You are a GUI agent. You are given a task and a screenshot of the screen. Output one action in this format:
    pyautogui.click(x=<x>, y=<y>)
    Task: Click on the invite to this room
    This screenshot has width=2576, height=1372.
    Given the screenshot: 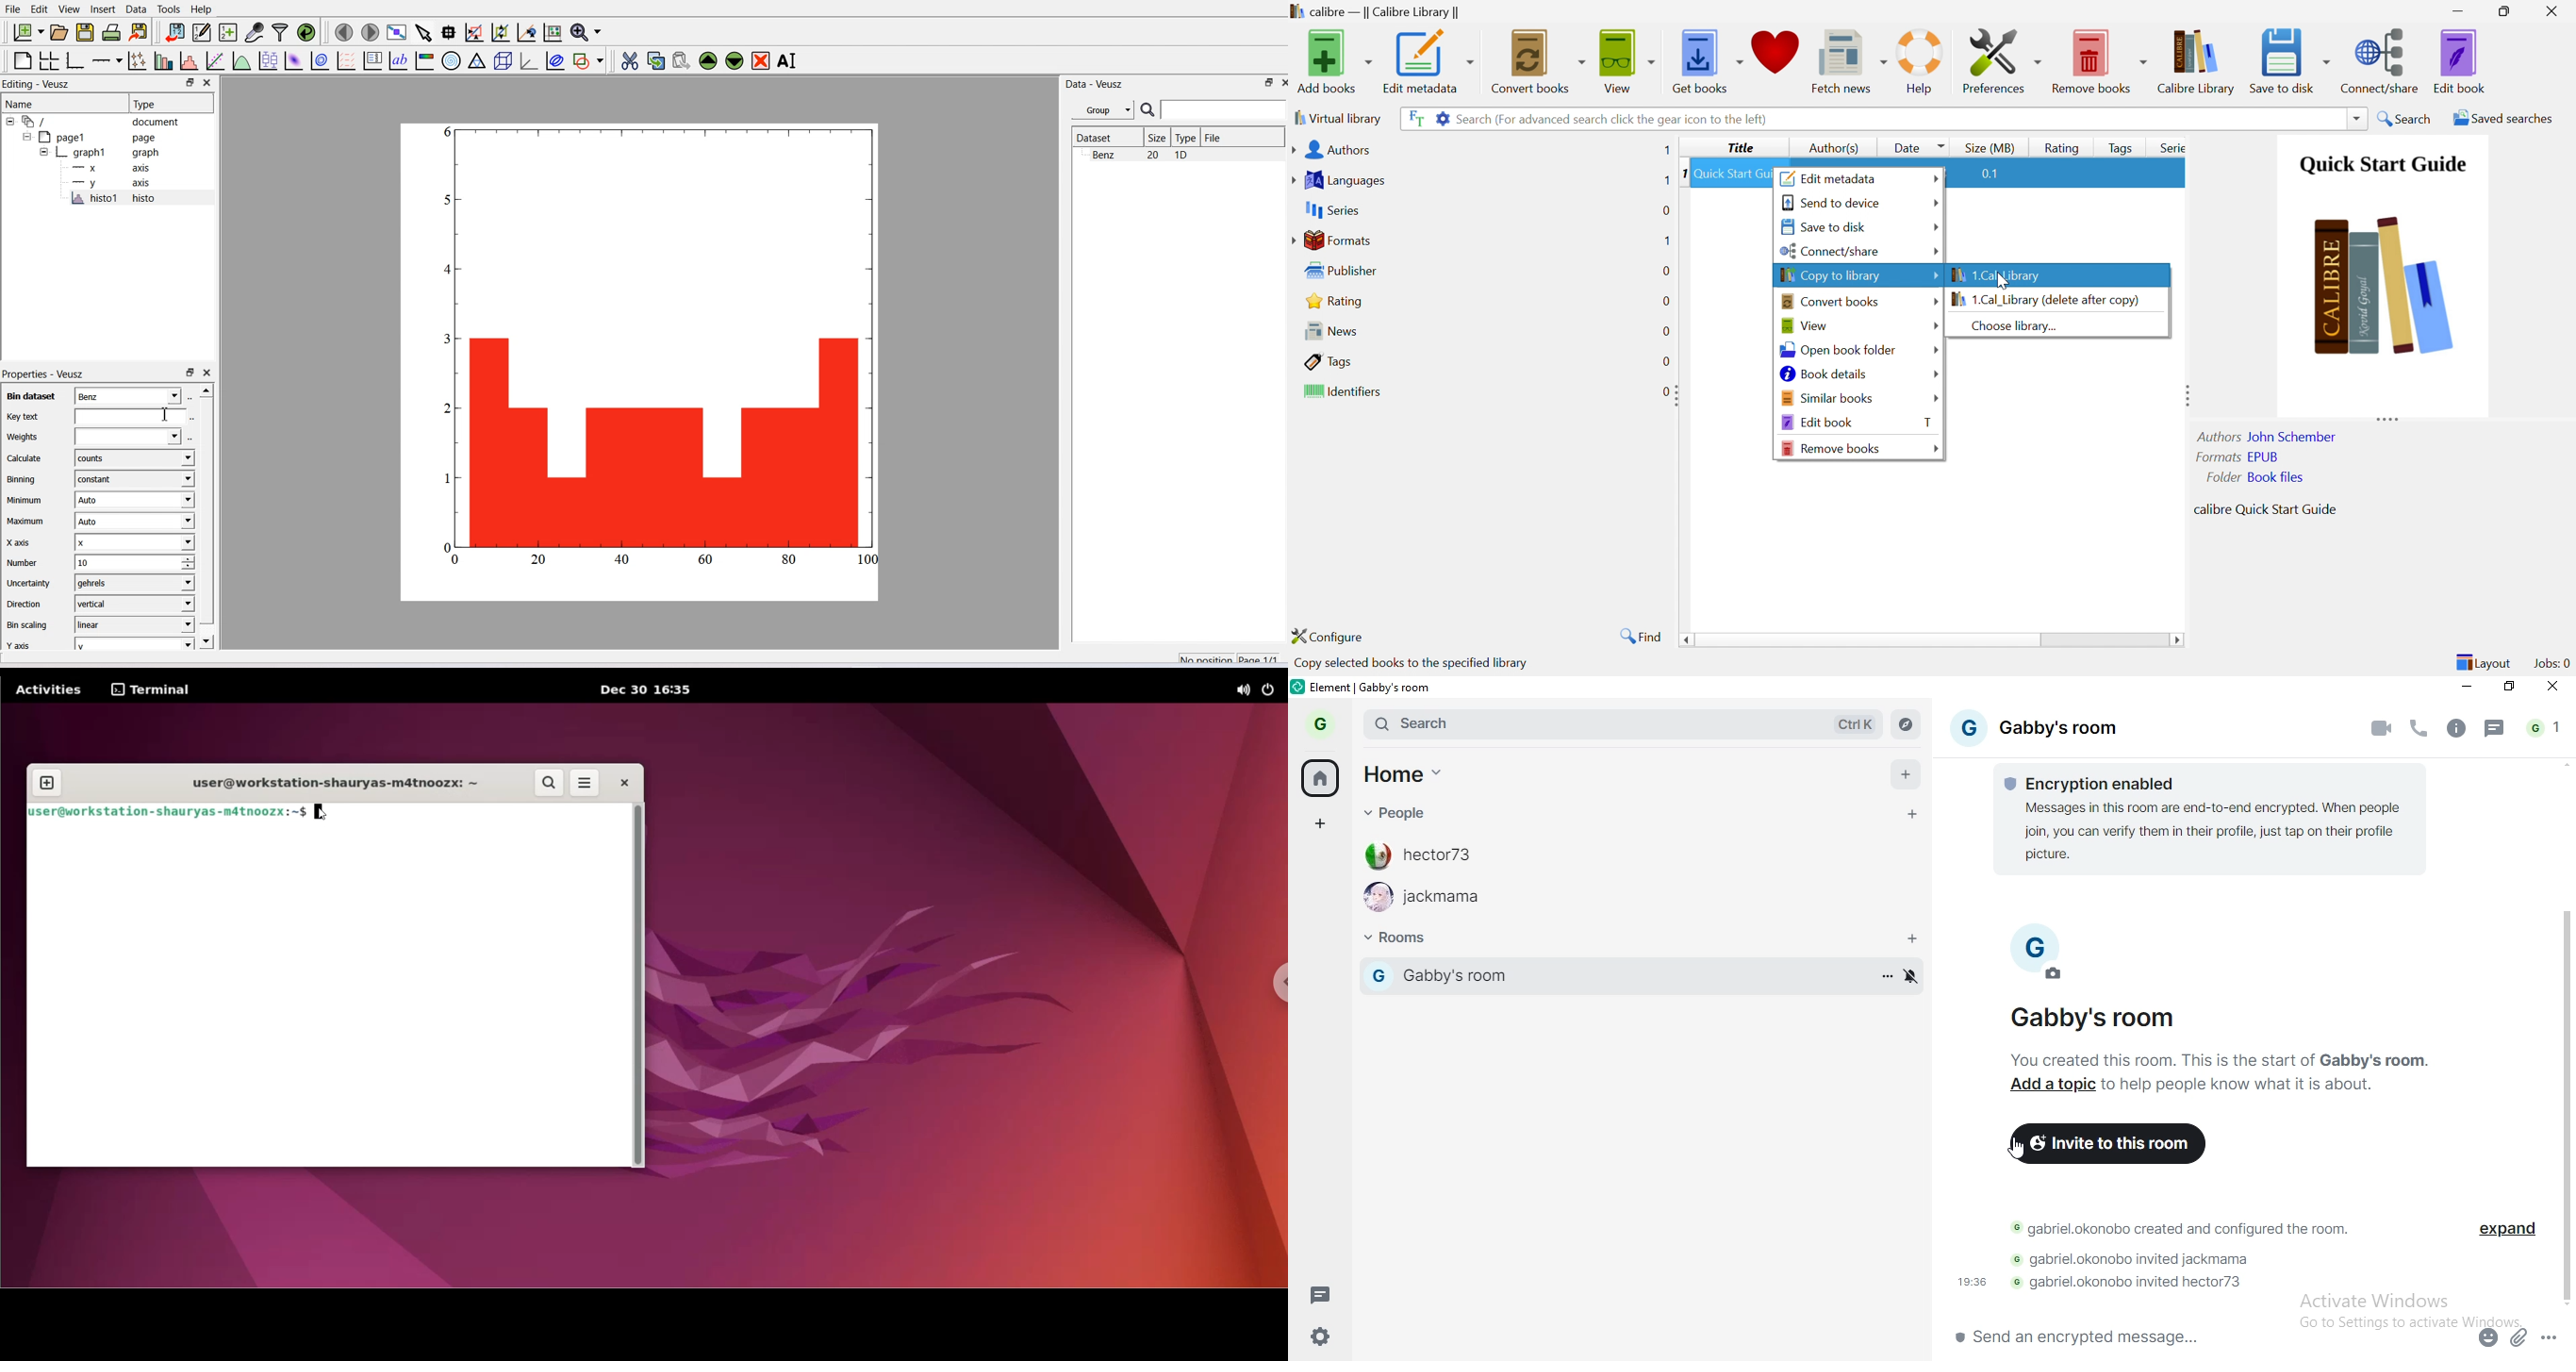 What is the action you would take?
    pyautogui.click(x=2107, y=1144)
    